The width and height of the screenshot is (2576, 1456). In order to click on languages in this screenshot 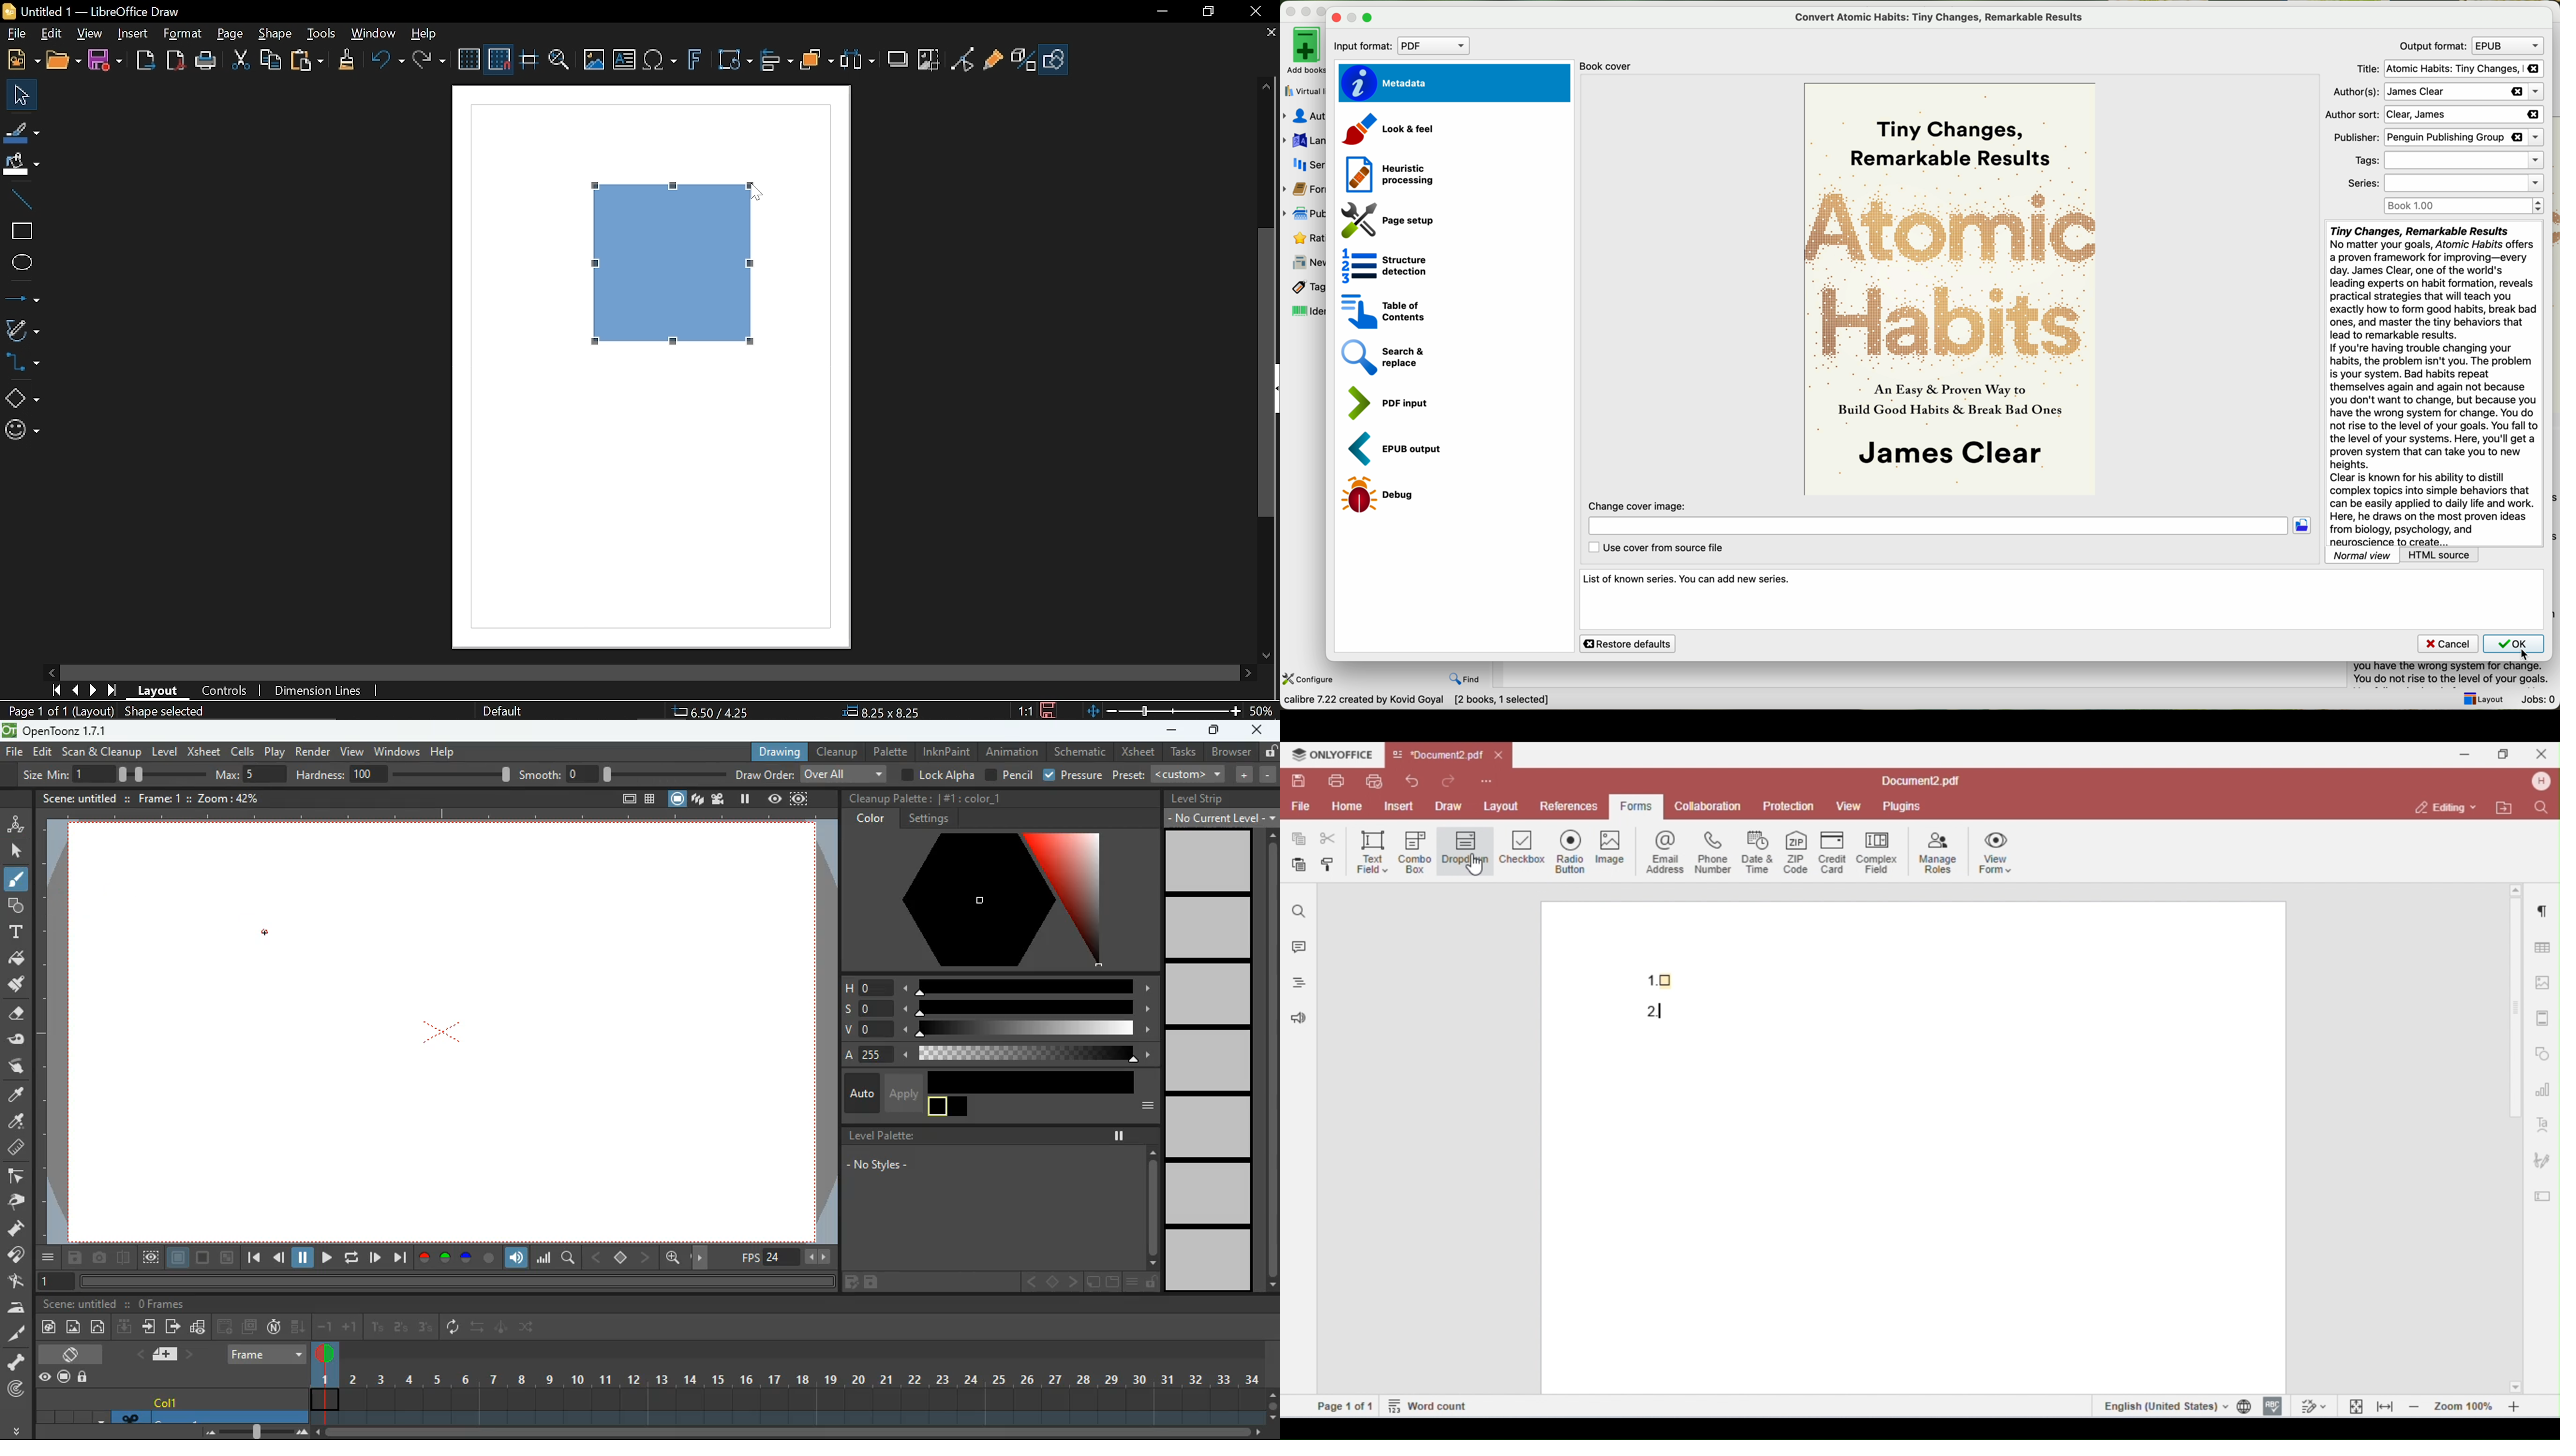, I will do `click(1304, 140)`.